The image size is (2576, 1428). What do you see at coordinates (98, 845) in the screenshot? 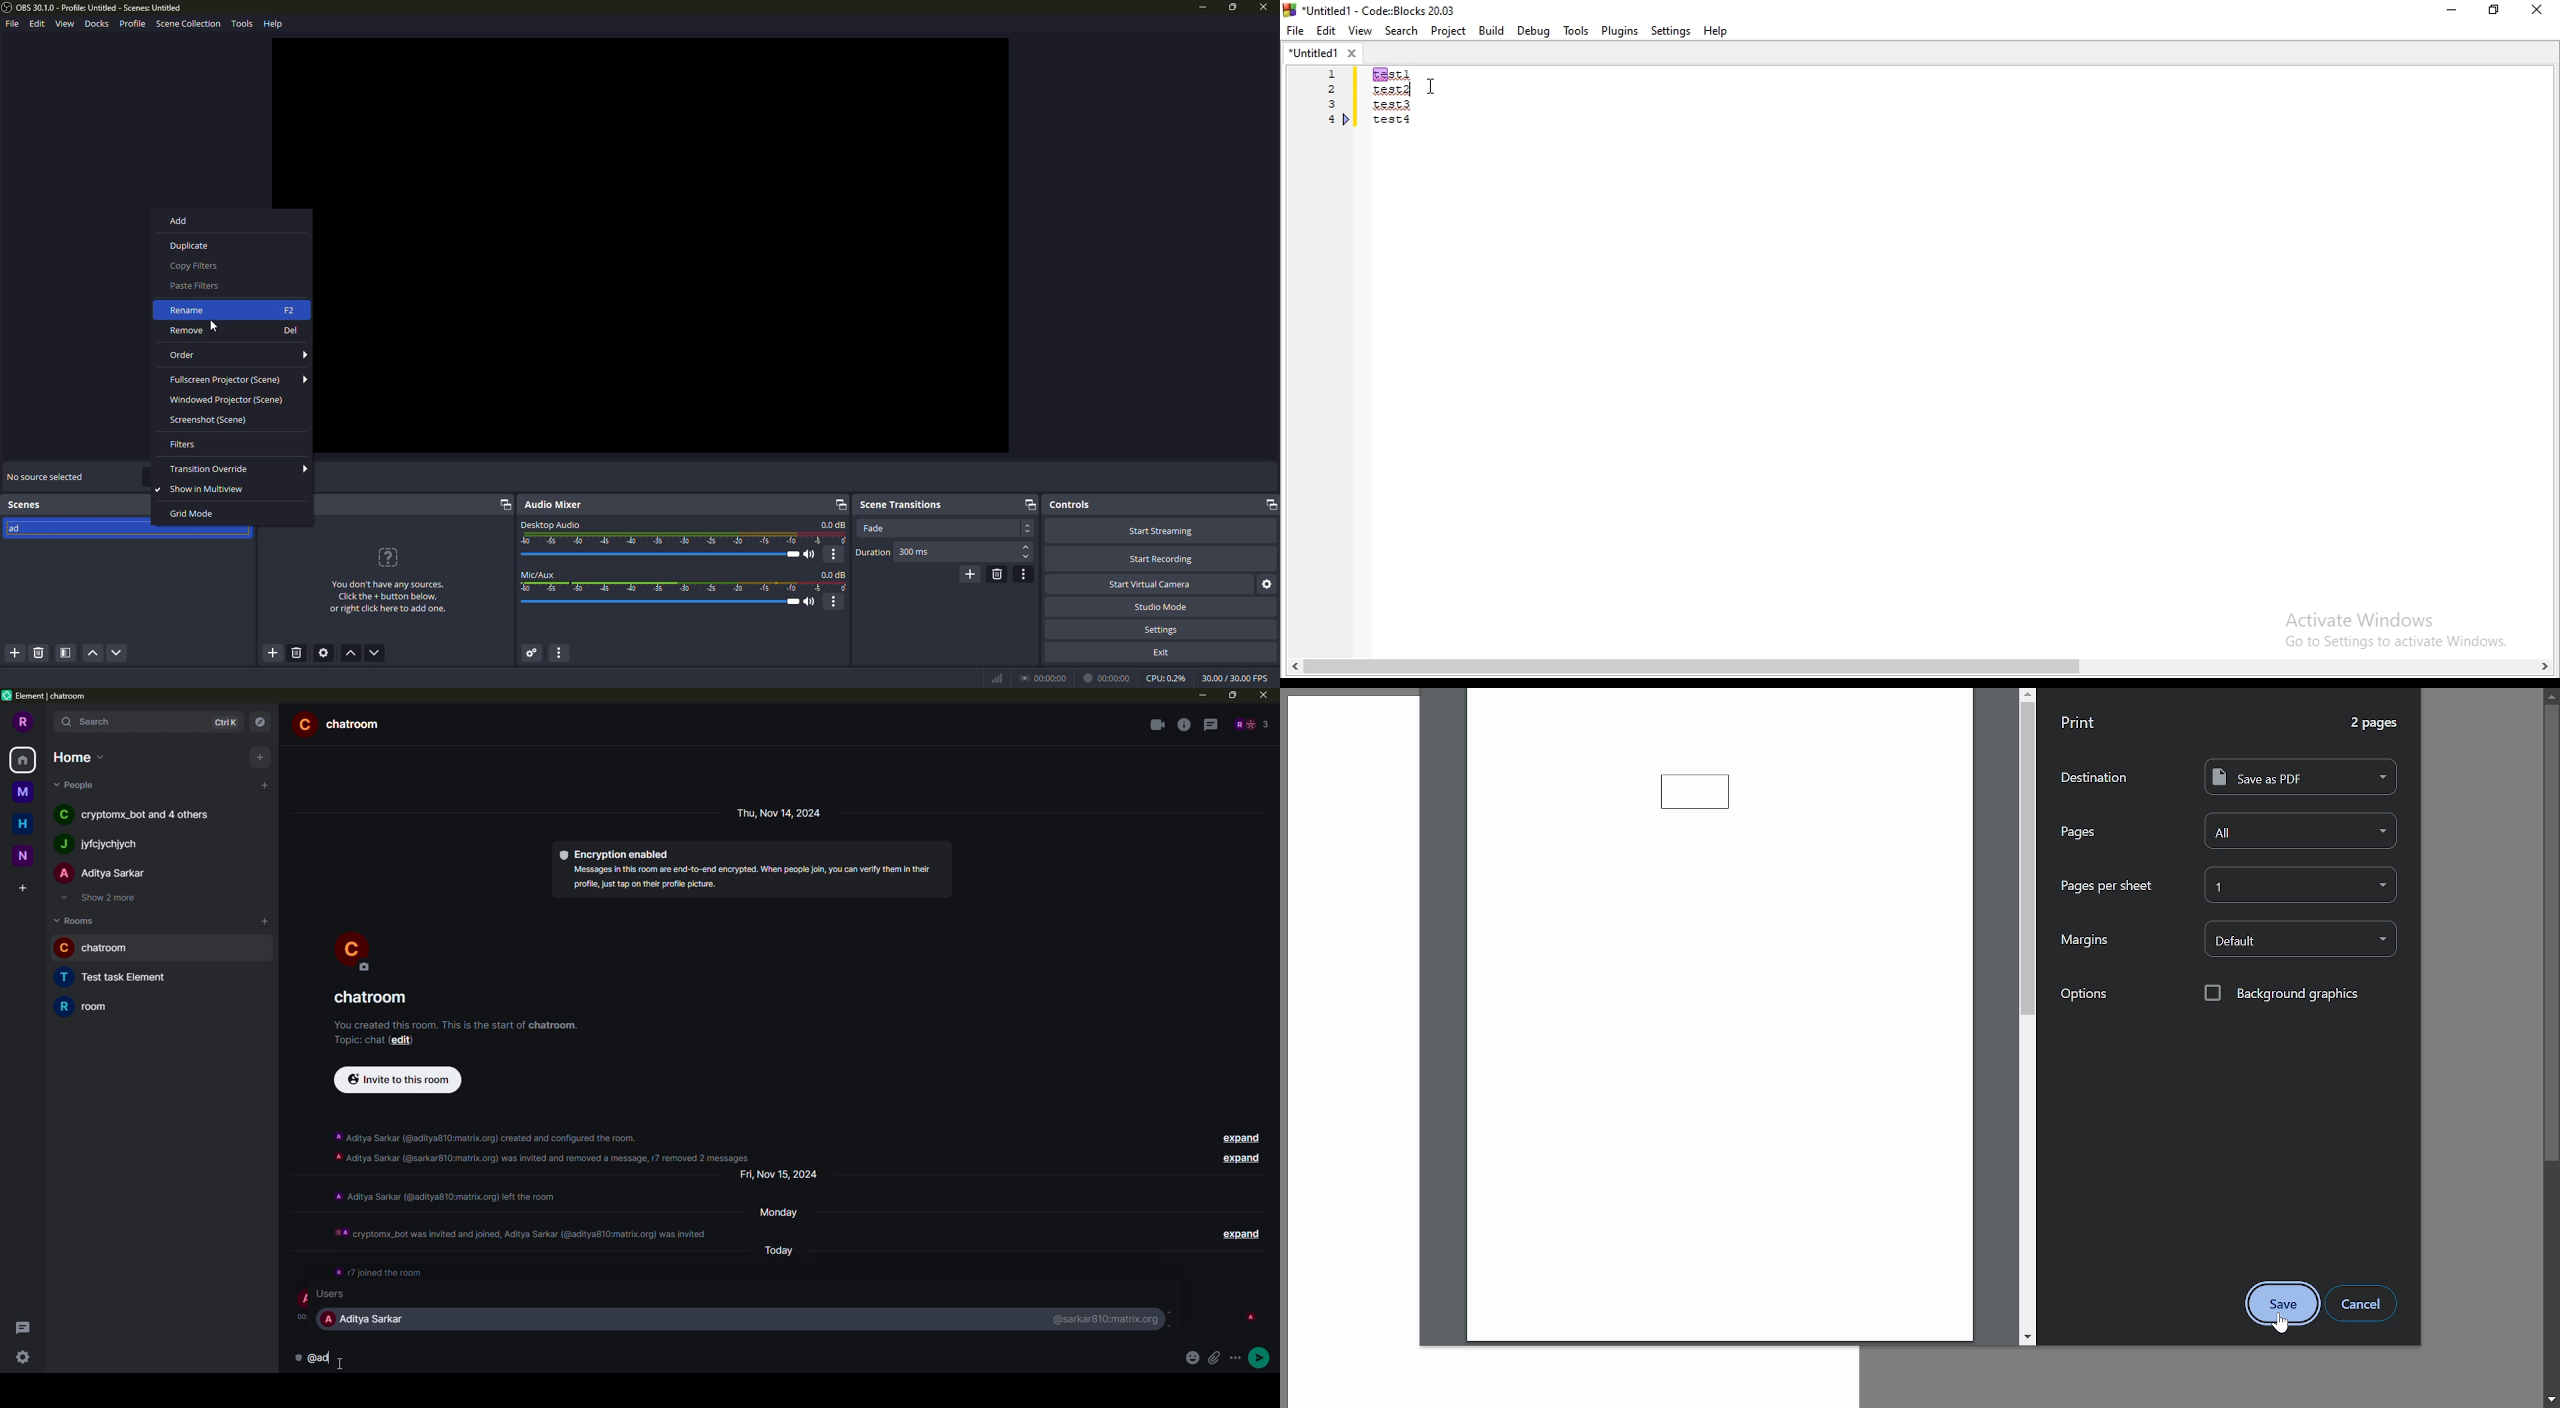
I see `people` at bounding box center [98, 845].